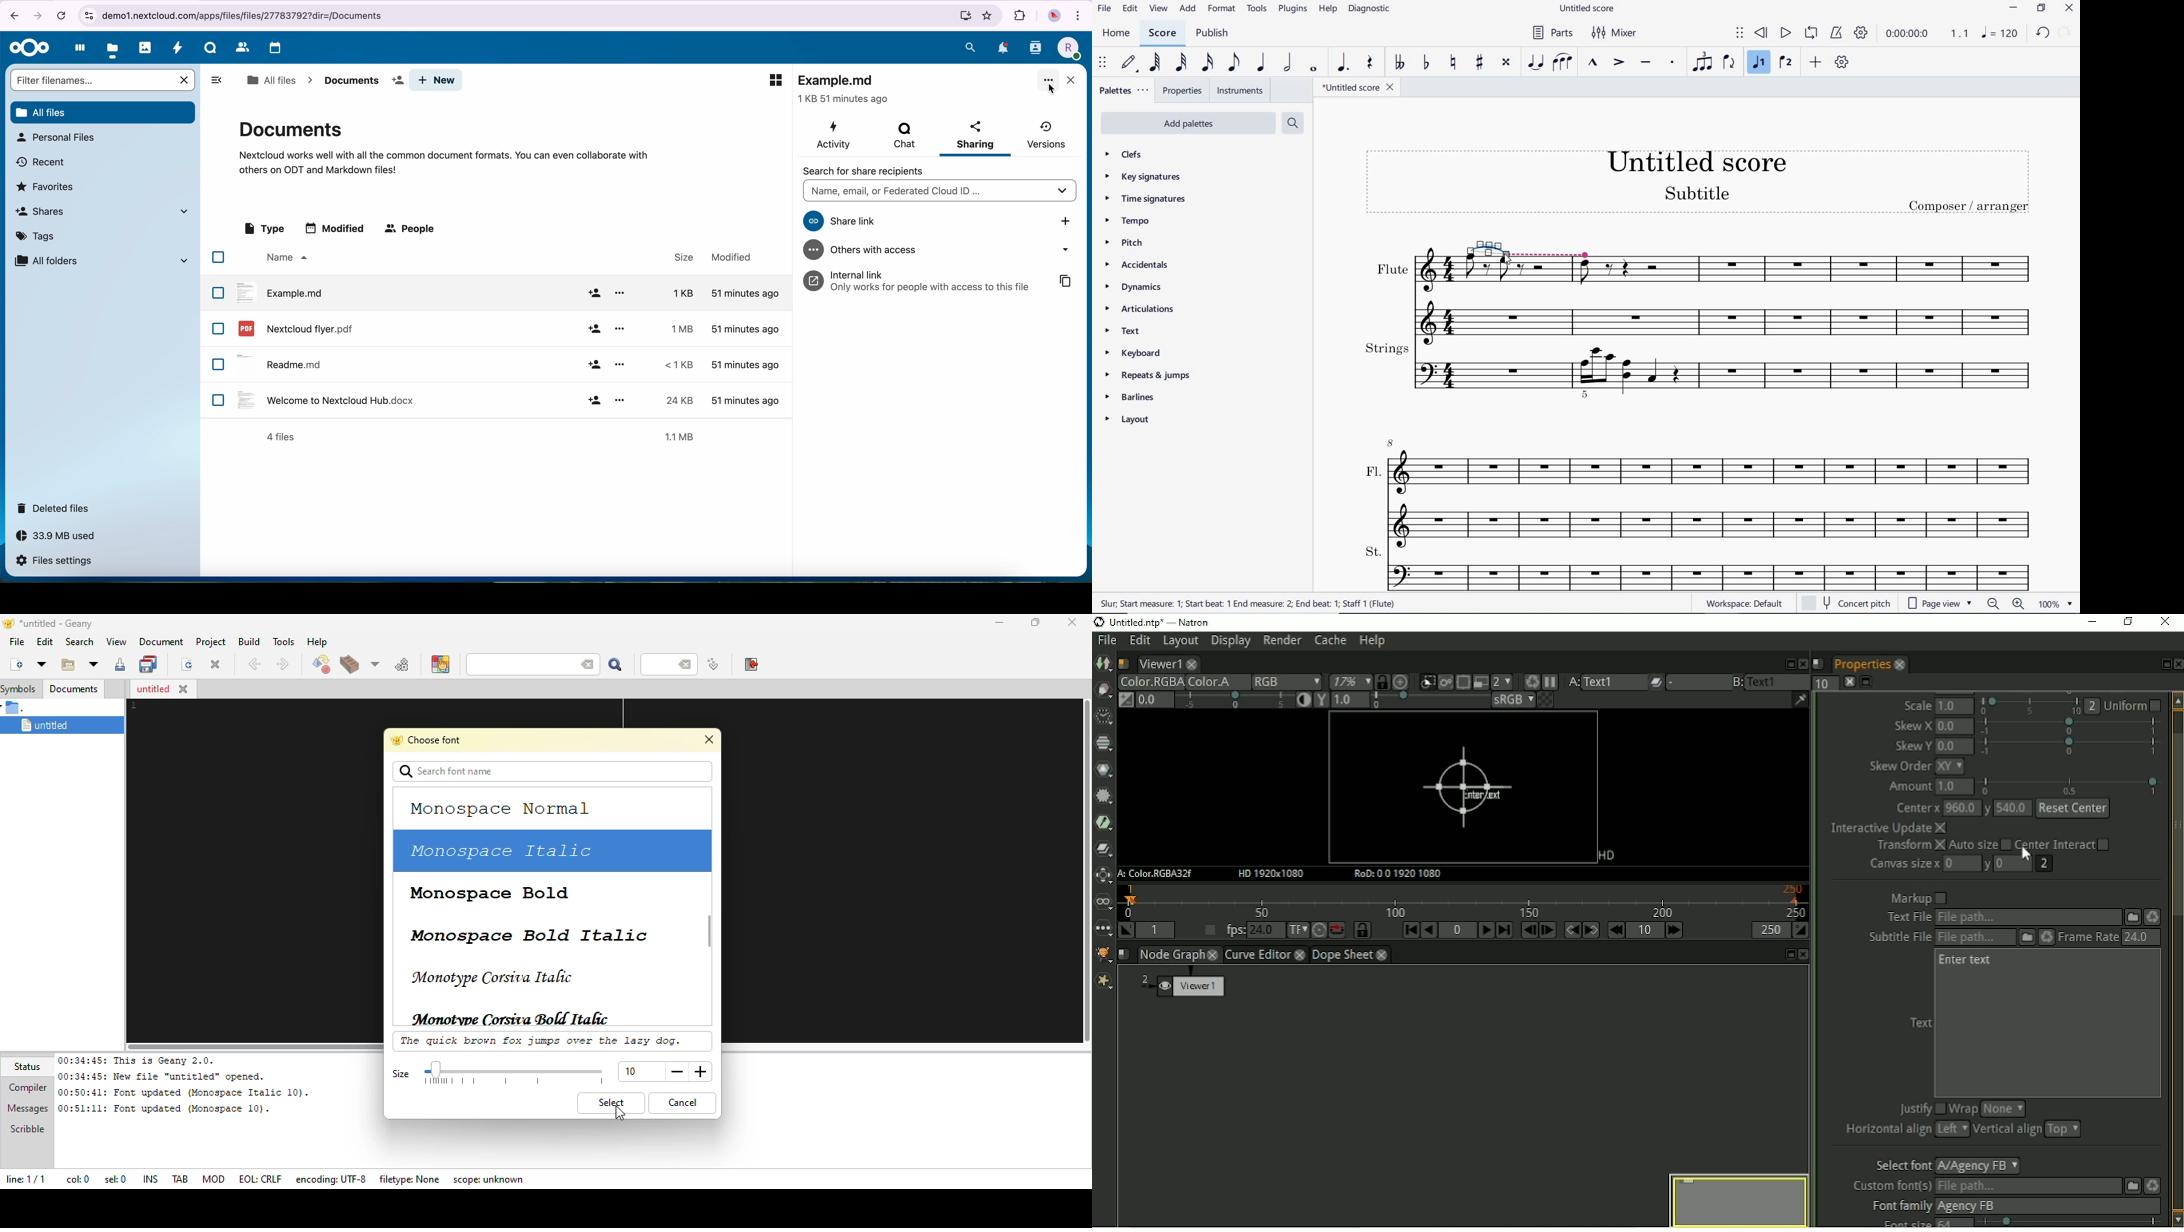 The height and width of the screenshot is (1232, 2184). Describe the element at coordinates (1928, 35) in the screenshot. I see `PLAY TIME` at that location.